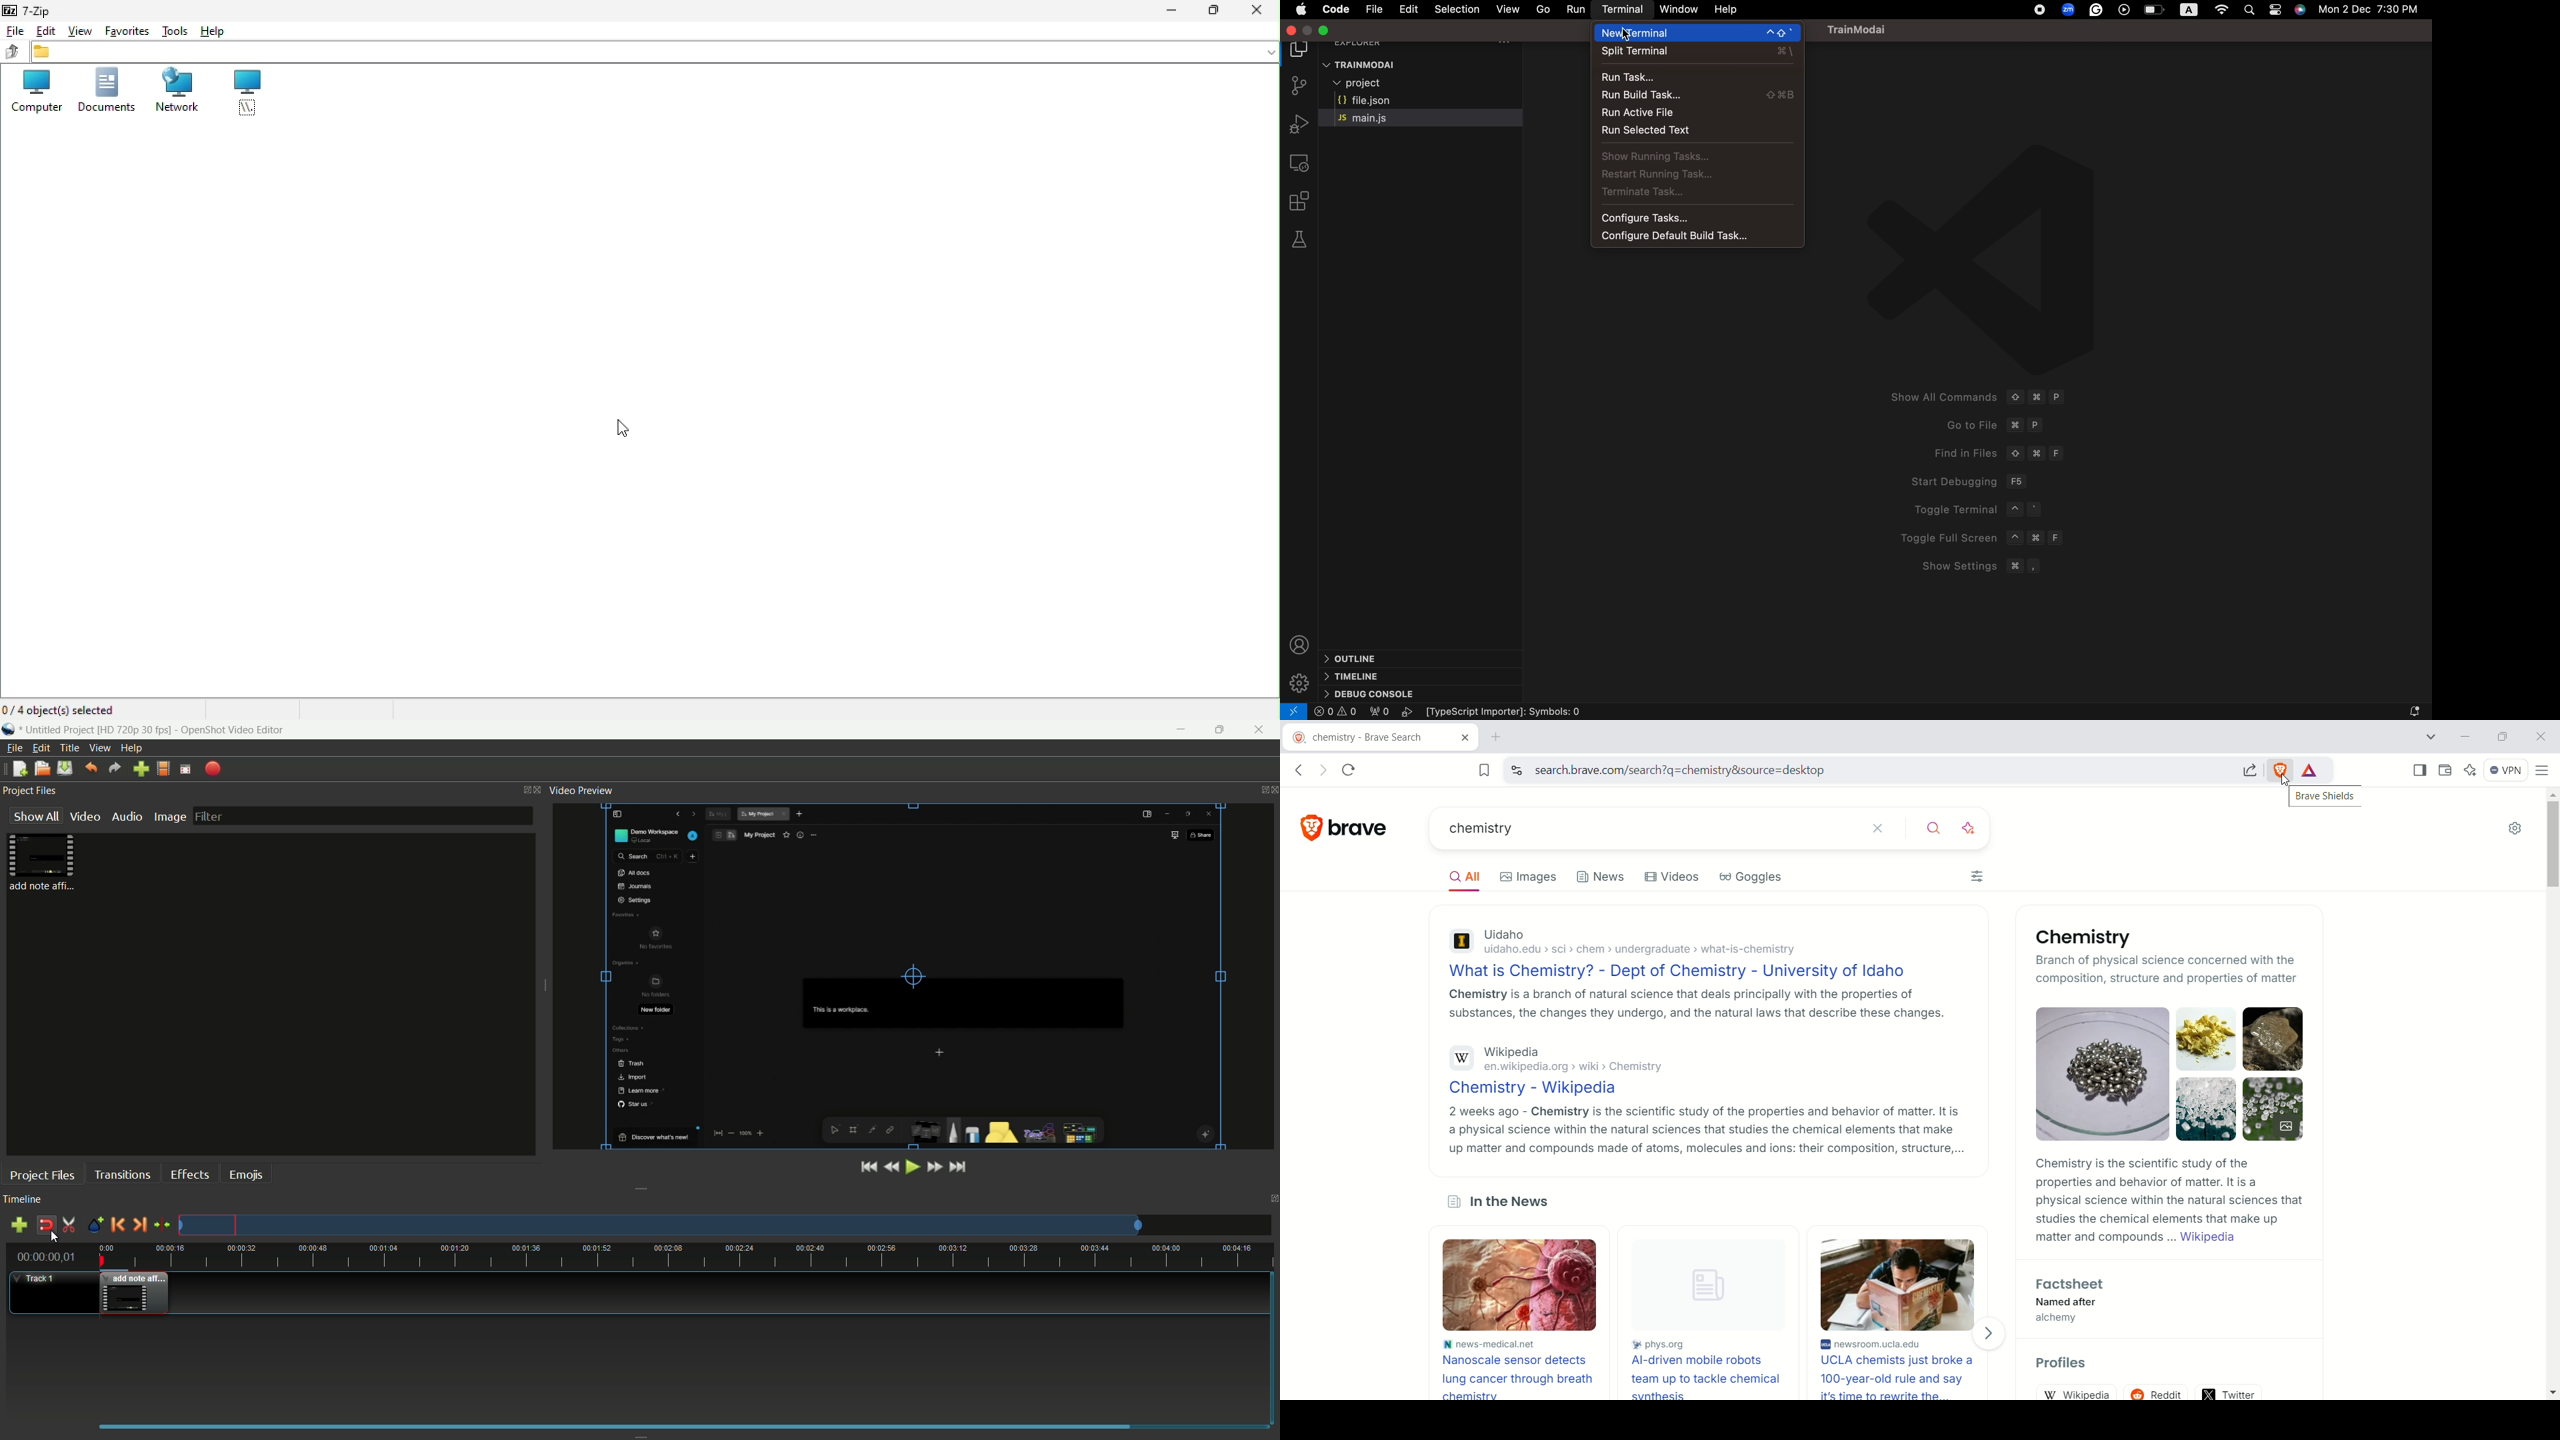 Image resolution: width=2576 pixels, height=1456 pixels. I want to click on cursor, so click(53, 1241).